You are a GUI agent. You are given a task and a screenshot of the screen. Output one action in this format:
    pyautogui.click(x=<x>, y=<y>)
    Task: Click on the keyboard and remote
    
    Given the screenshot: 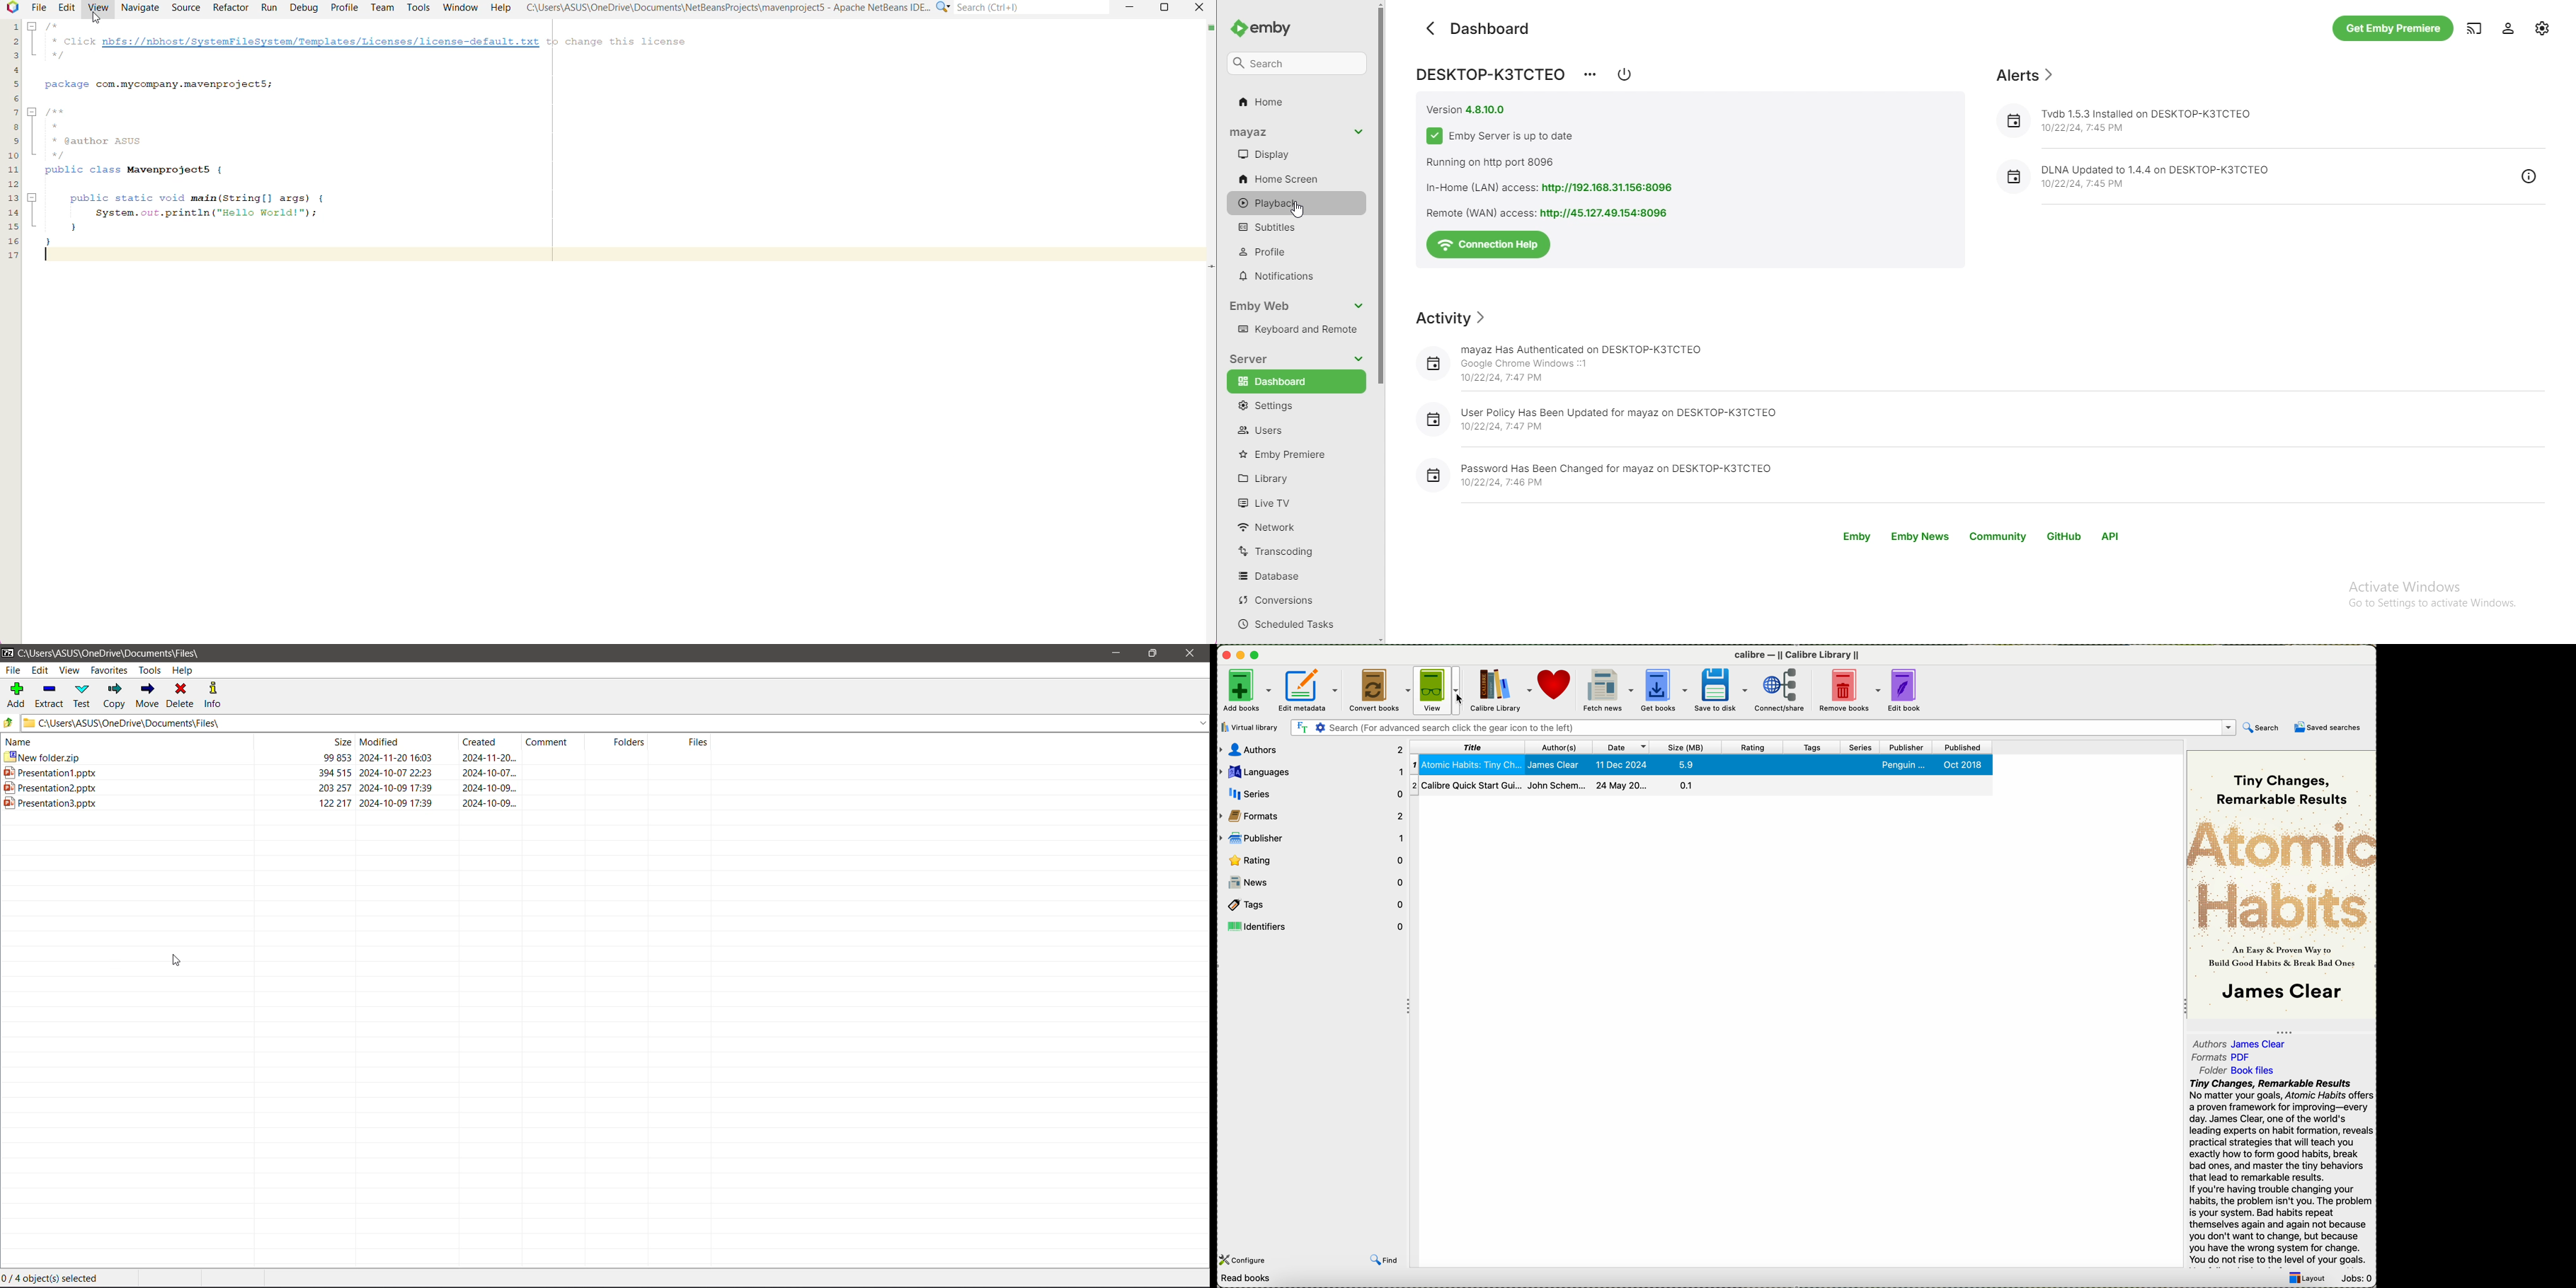 What is the action you would take?
    pyautogui.click(x=1296, y=329)
    